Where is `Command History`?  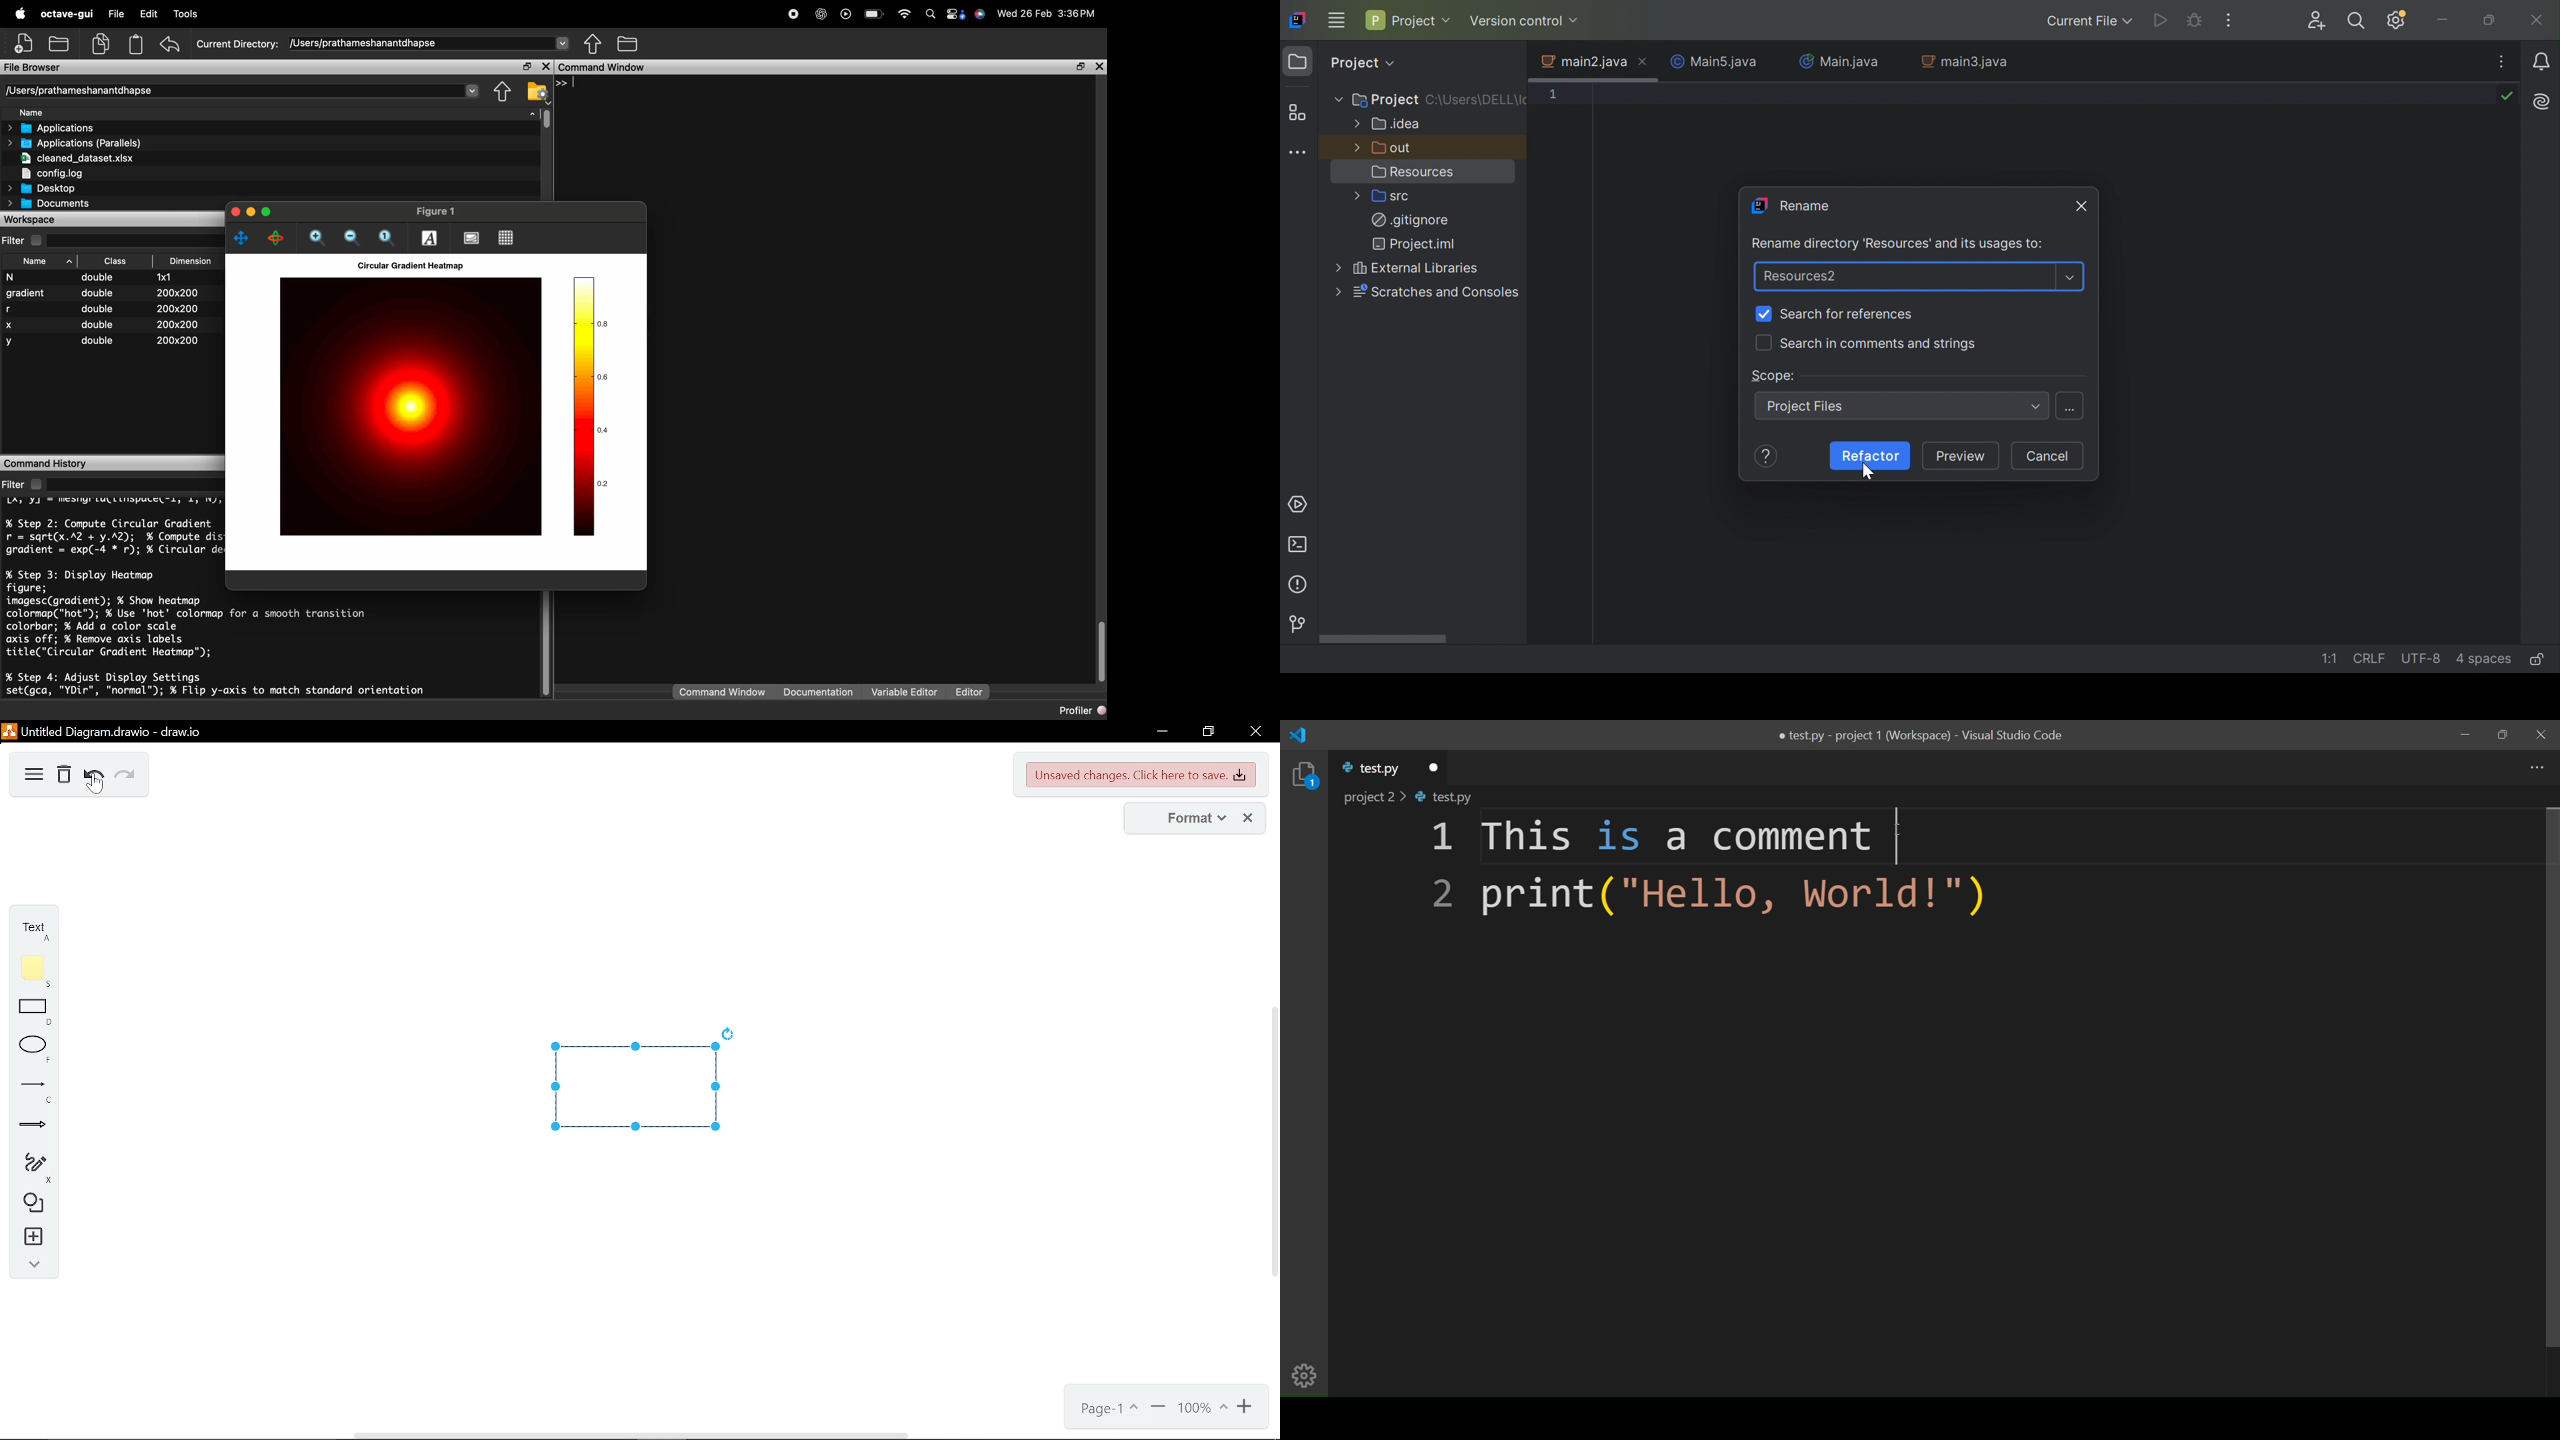
Command History is located at coordinates (108, 463).